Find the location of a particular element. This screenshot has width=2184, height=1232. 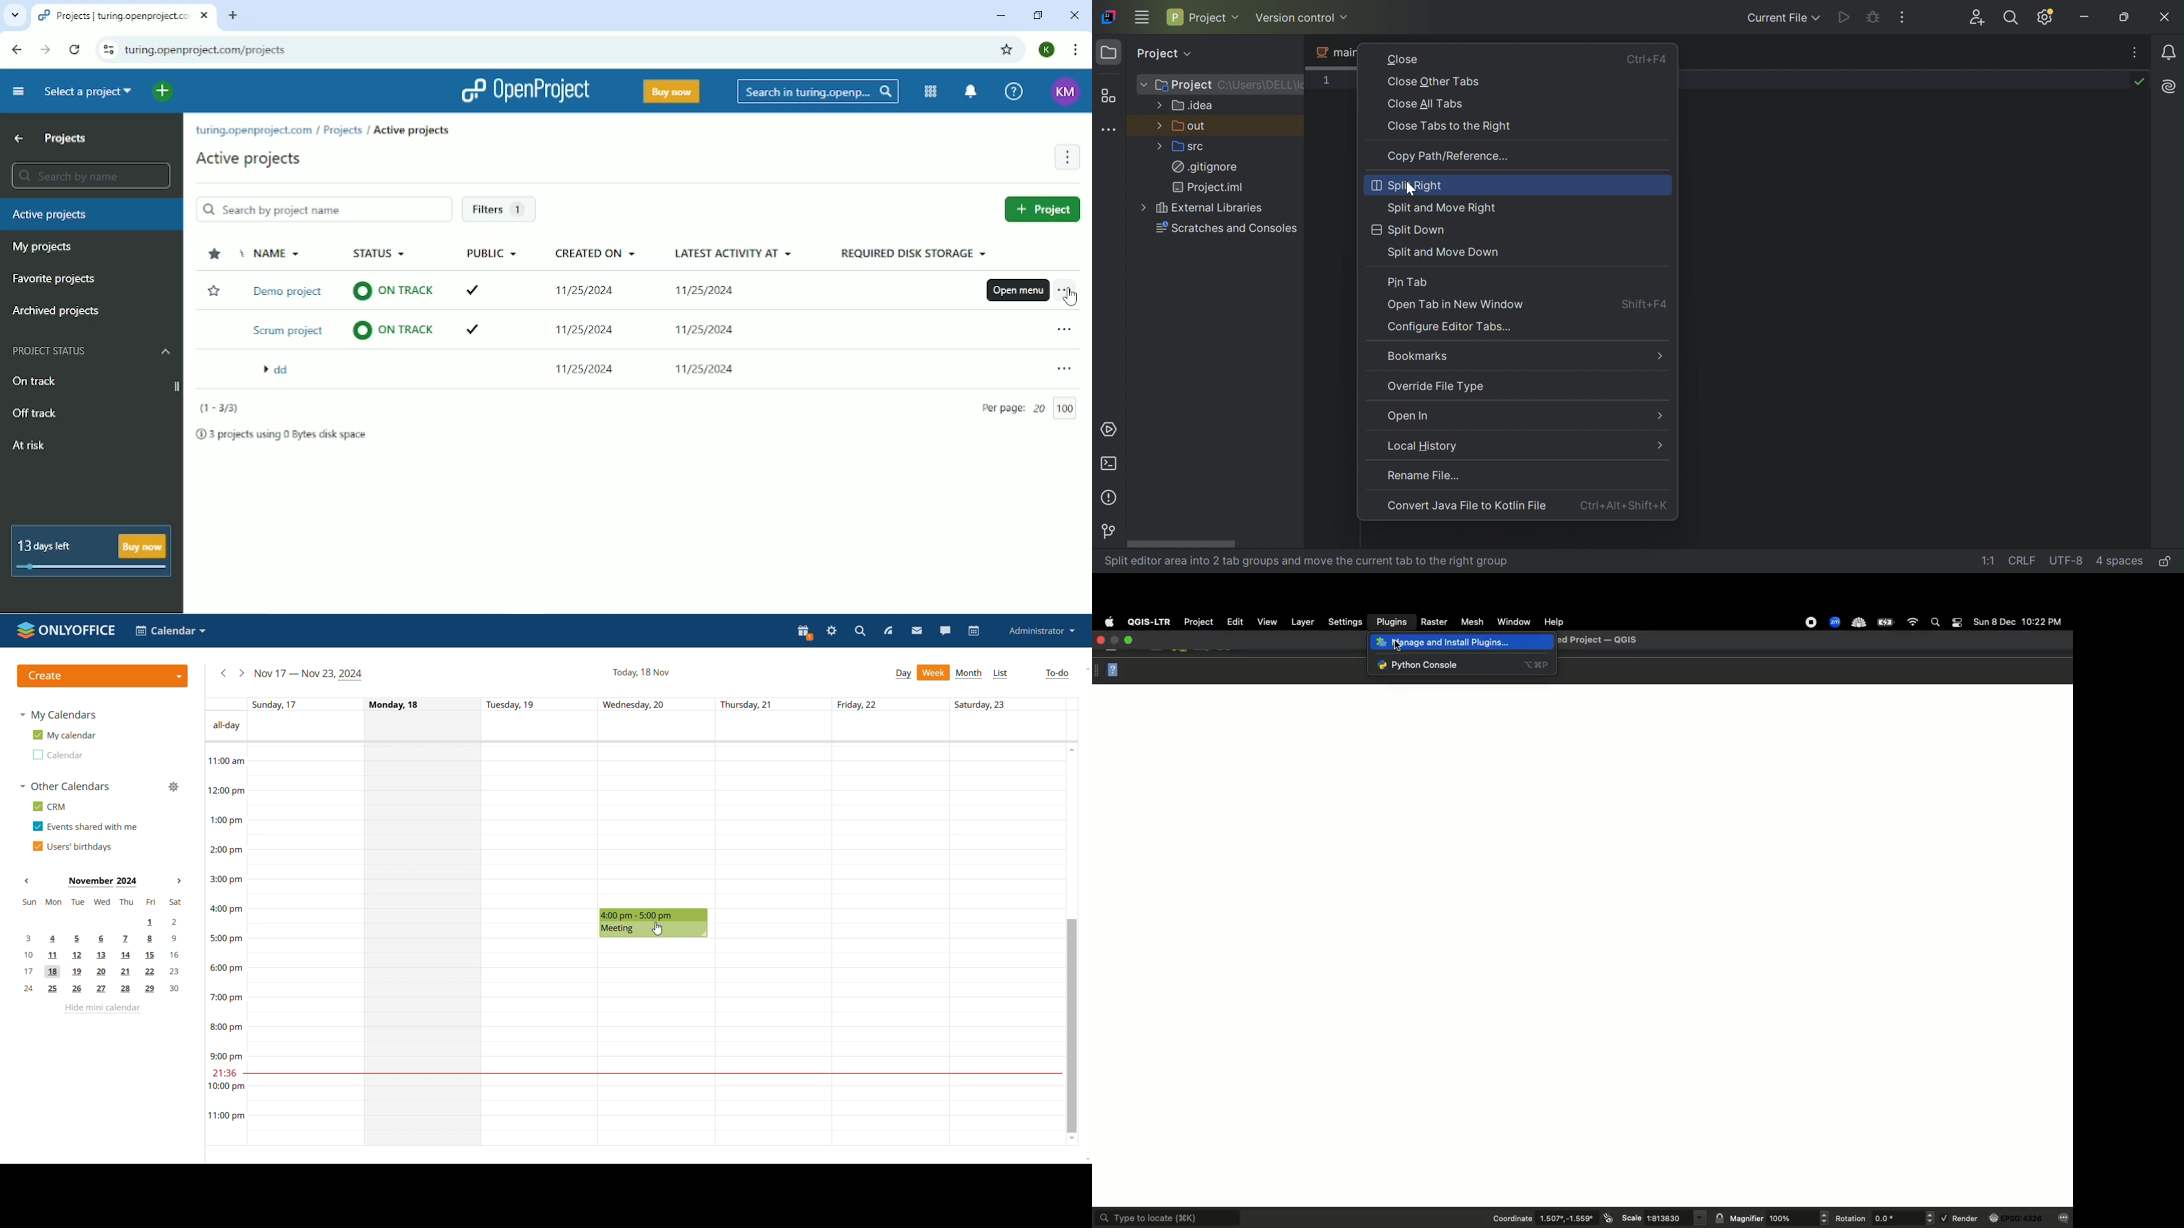

Coordinates is located at coordinates (1569, 1218).